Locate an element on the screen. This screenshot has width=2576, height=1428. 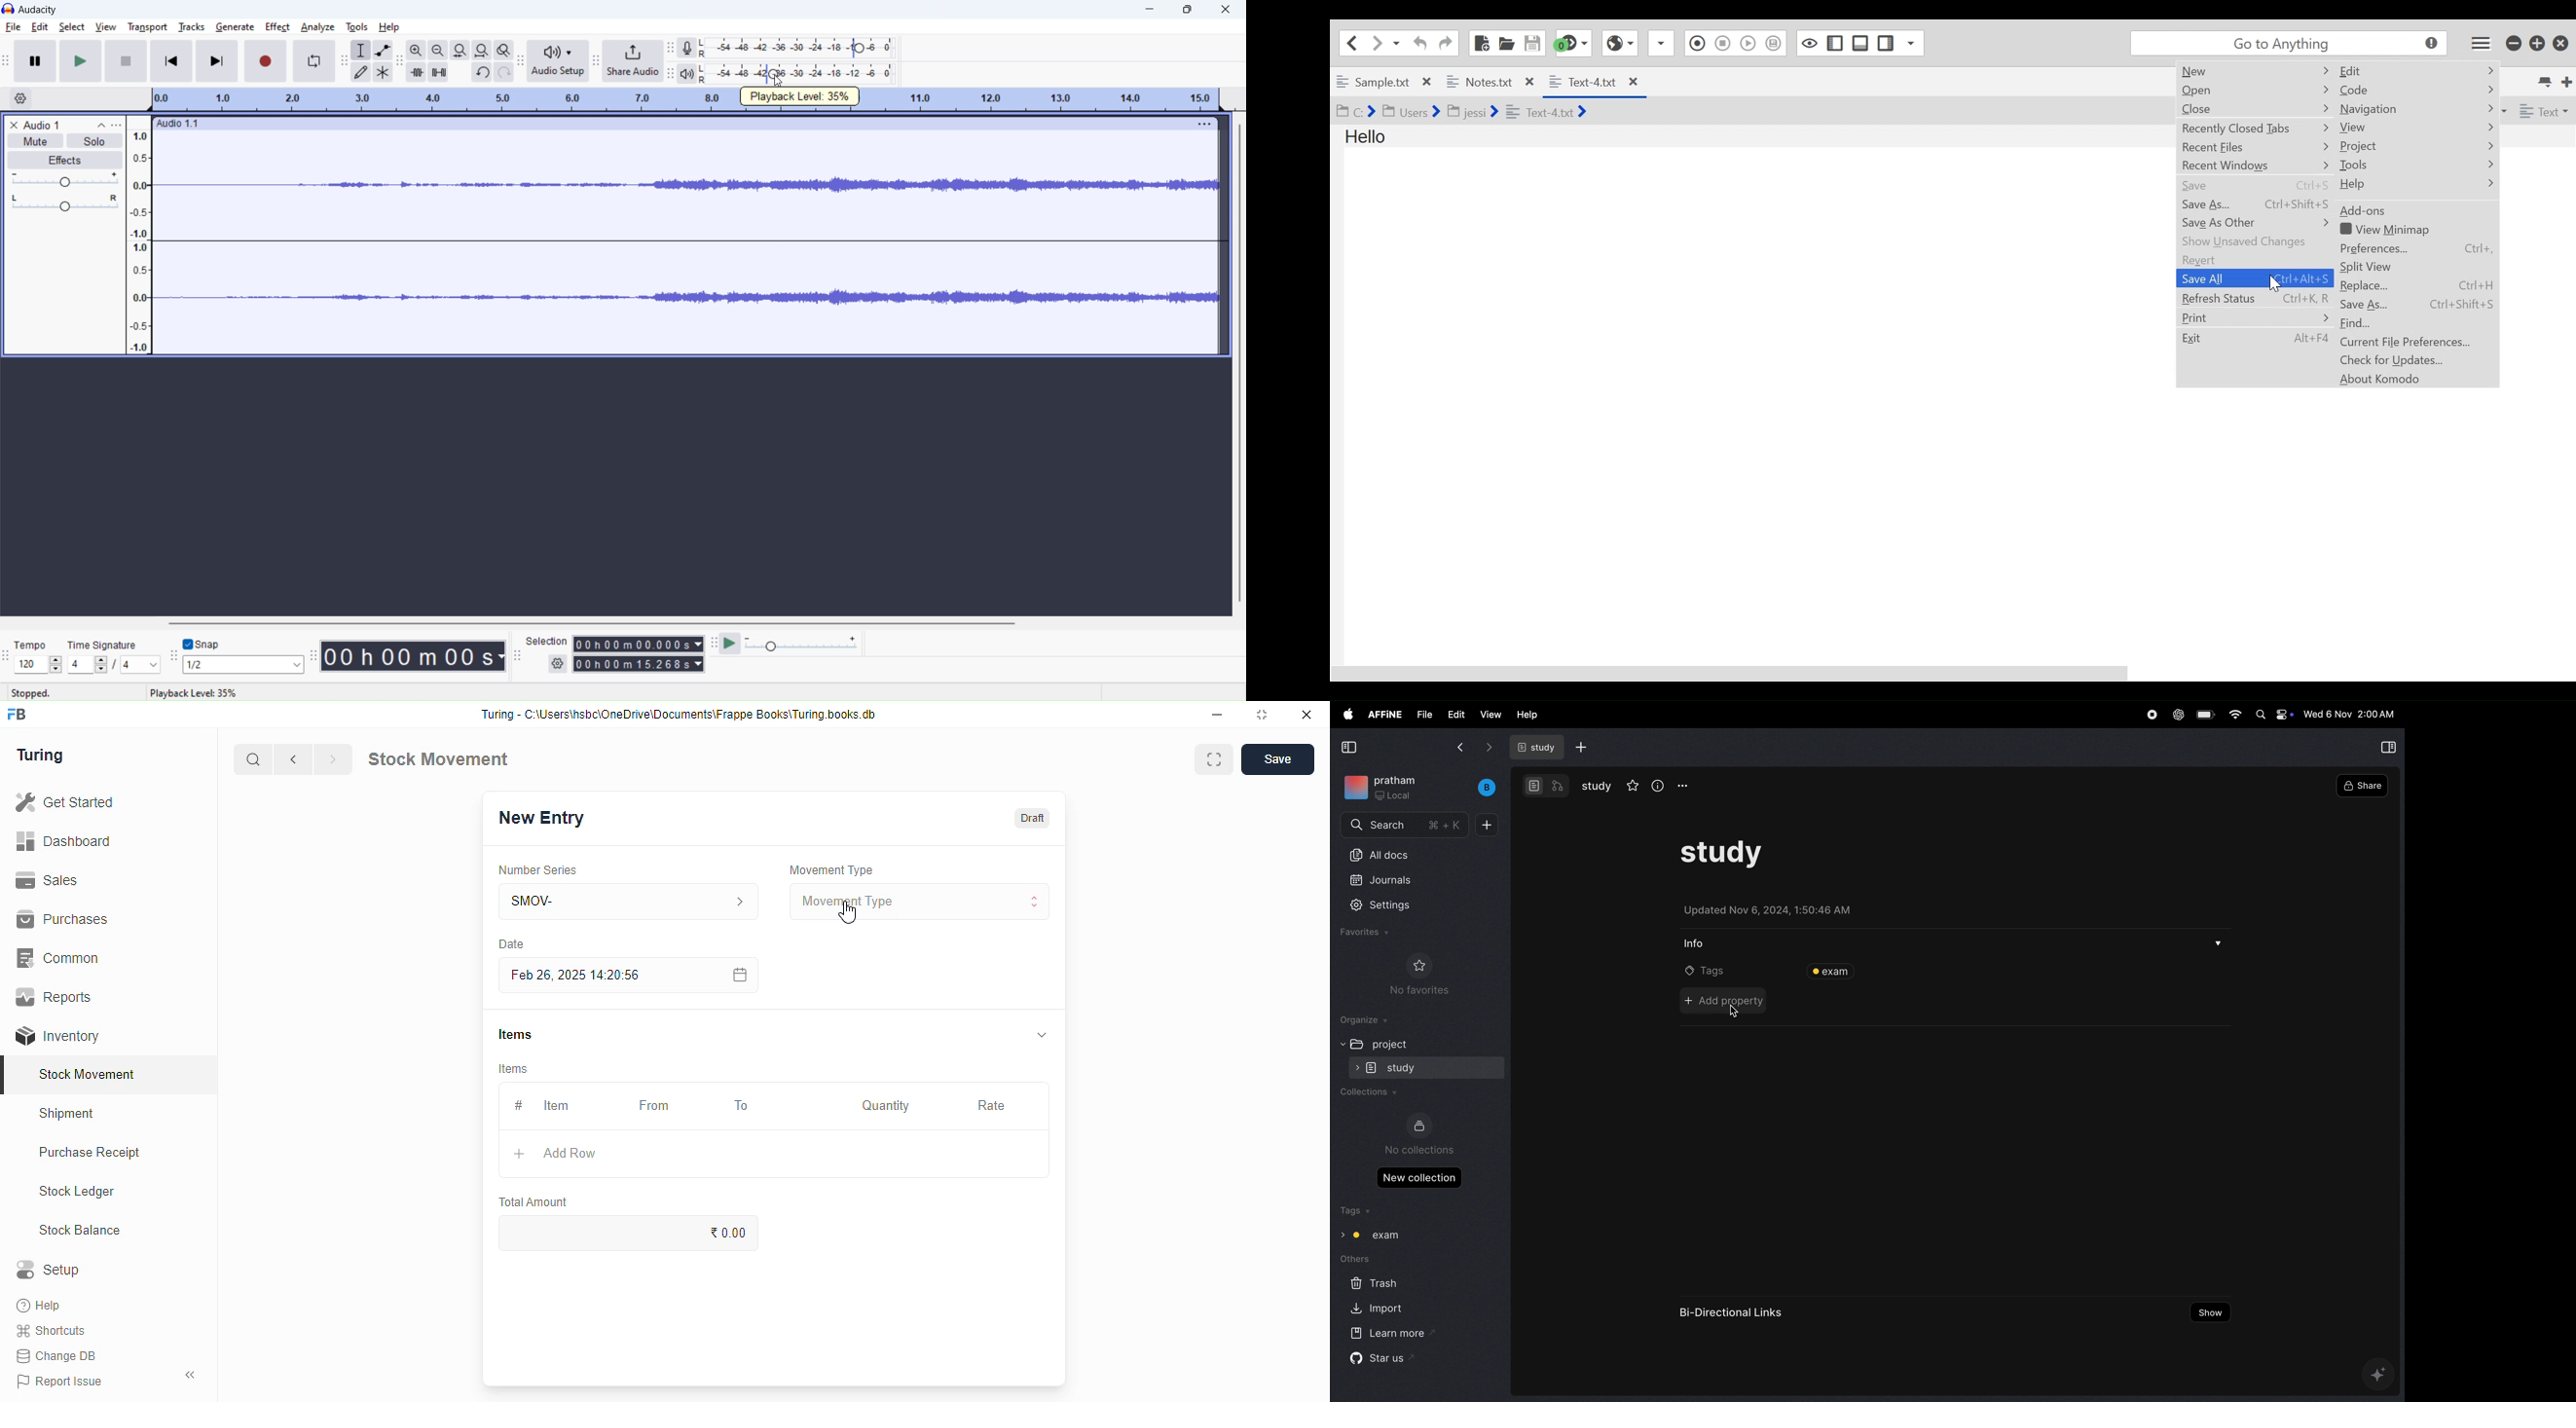
sales is located at coordinates (47, 880).